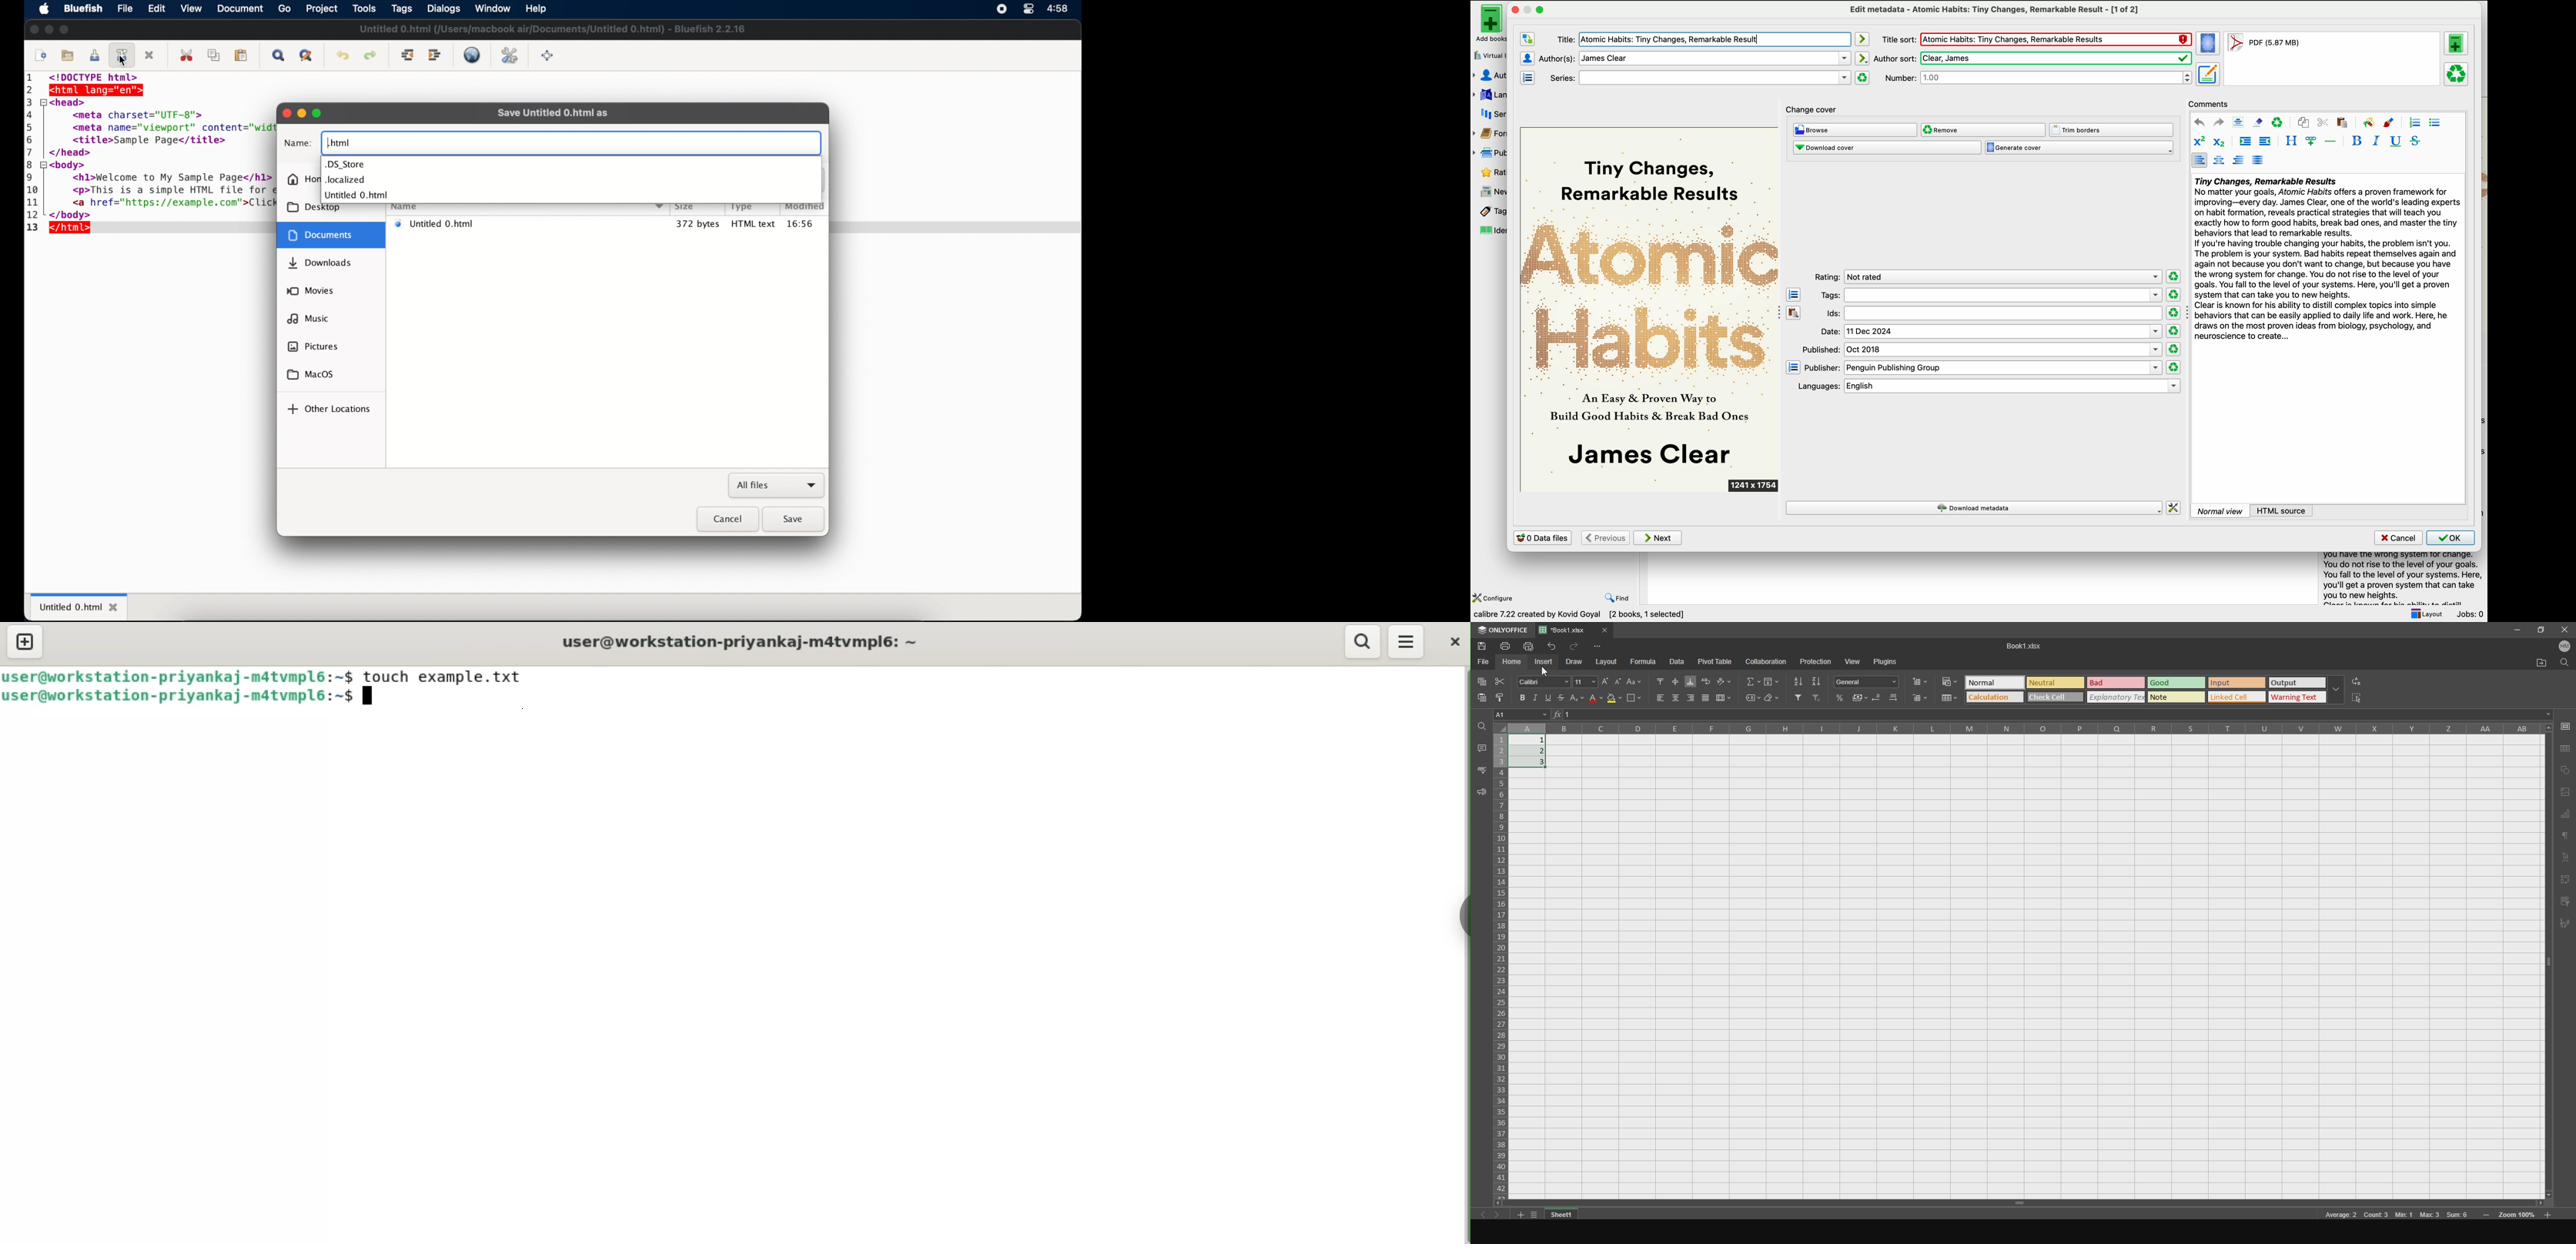  What do you see at coordinates (298, 144) in the screenshot?
I see `name:` at bounding box center [298, 144].